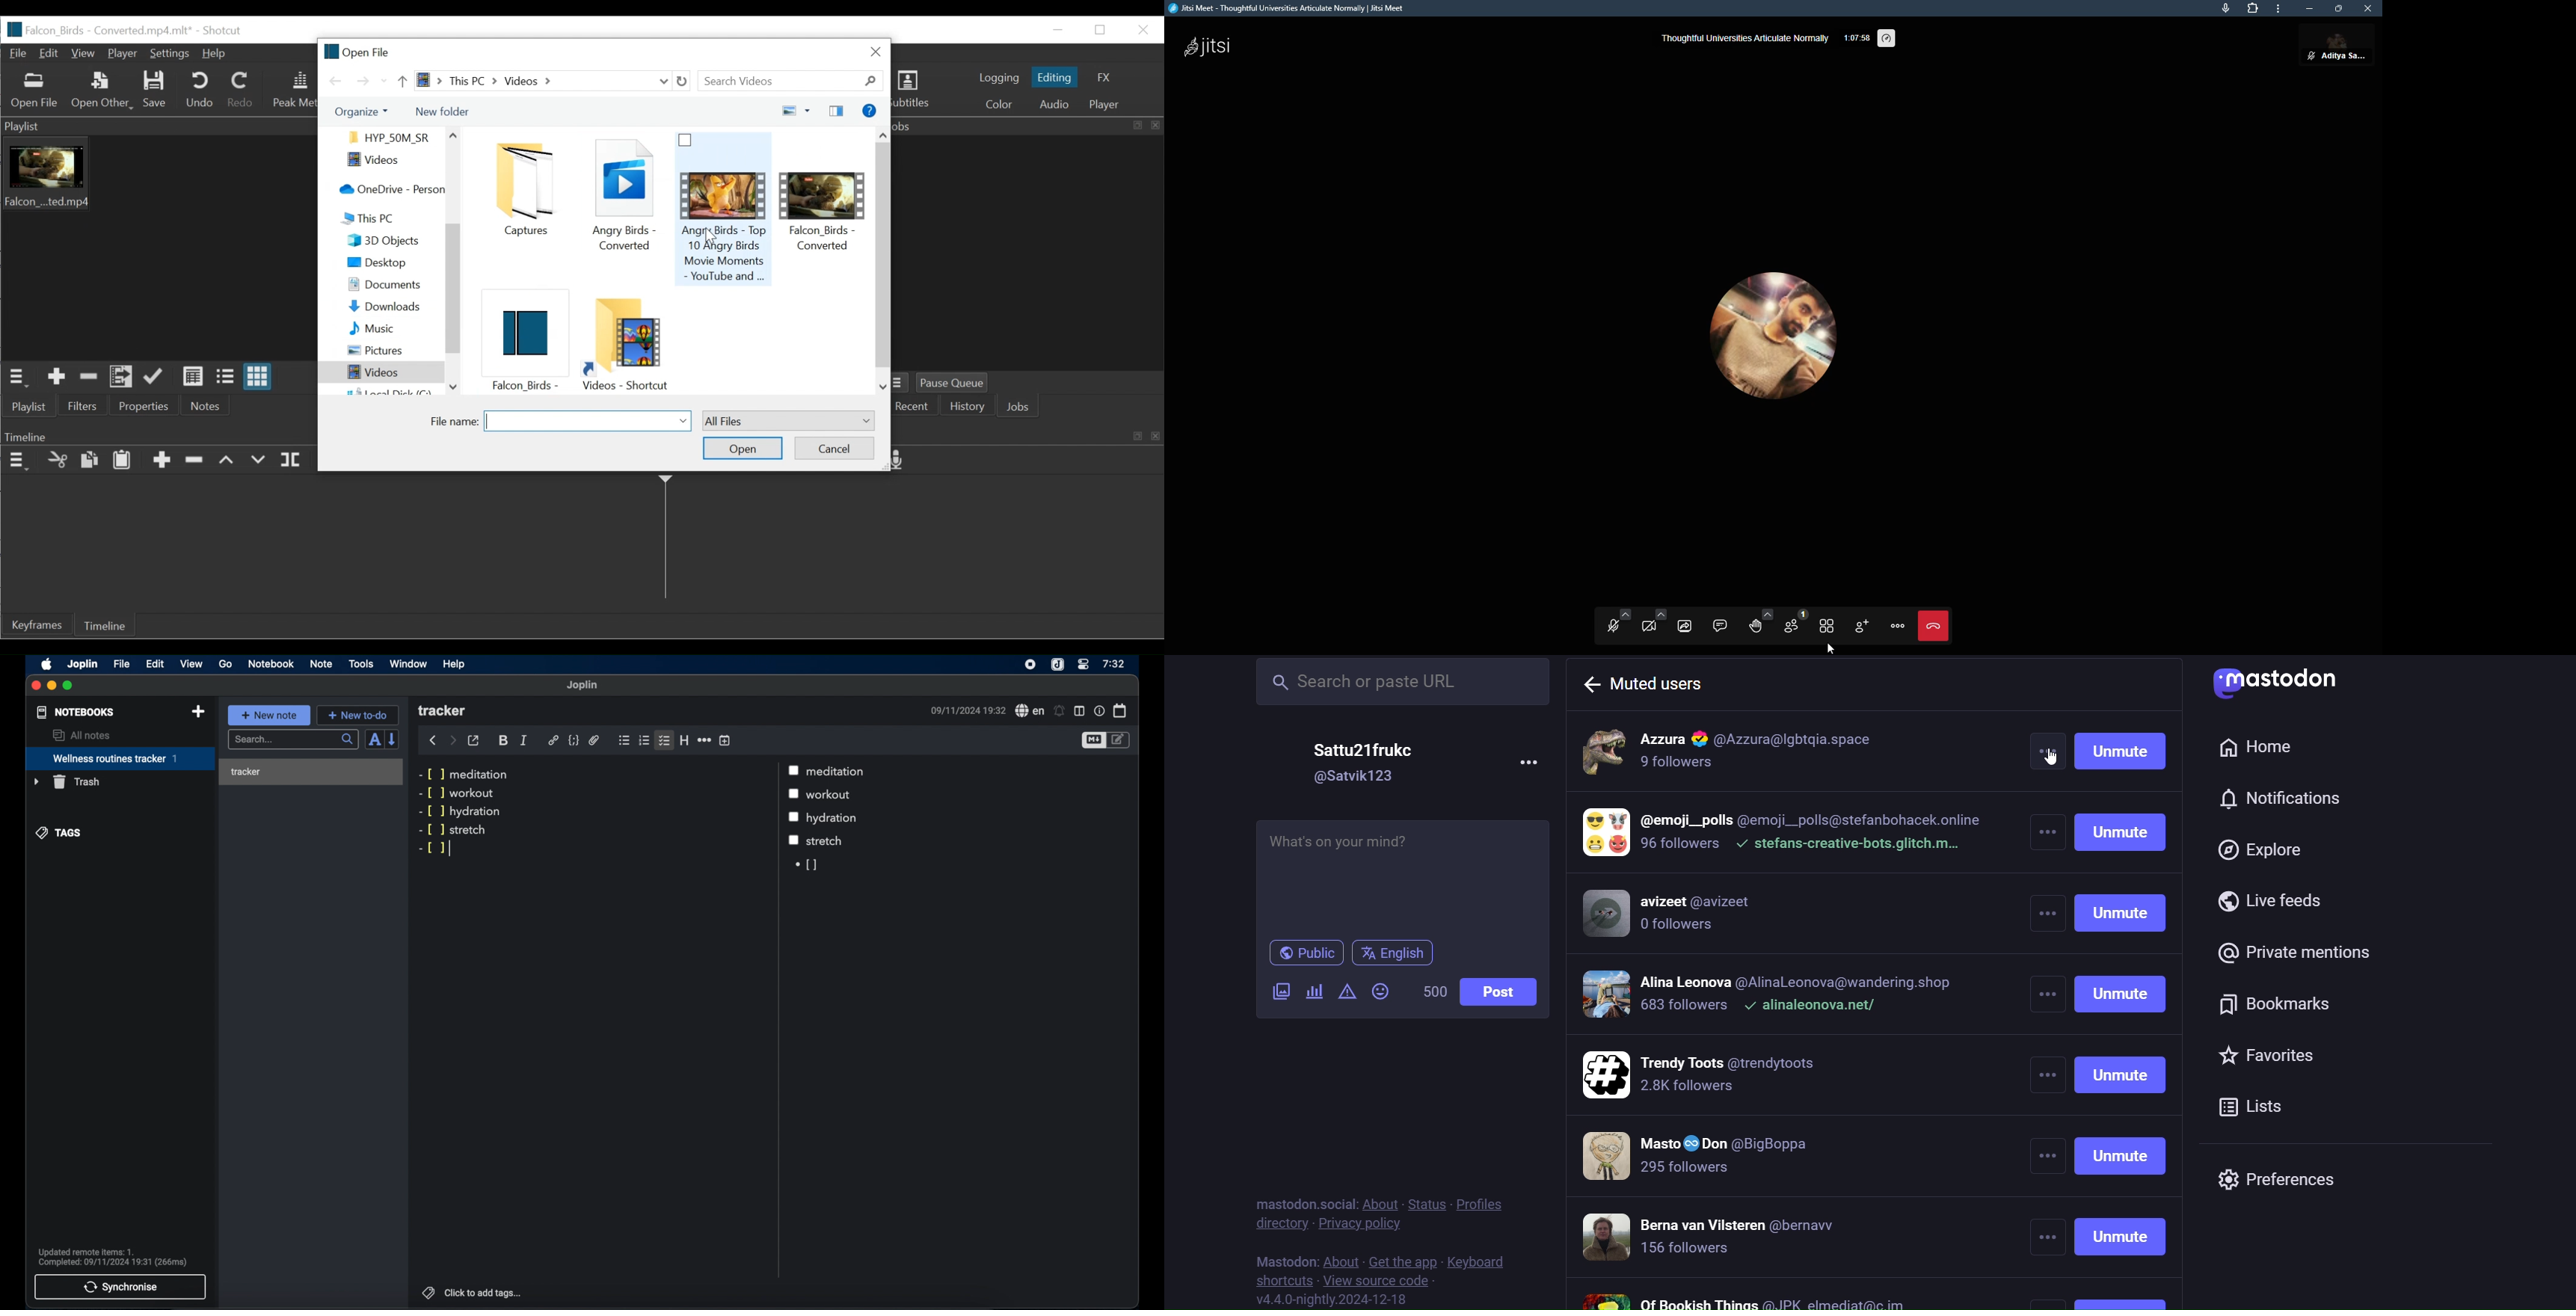 This screenshot has width=2576, height=1316. What do you see at coordinates (1721, 1078) in the screenshot?
I see `muted accounts 5` at bounding box center [1721, 1078].